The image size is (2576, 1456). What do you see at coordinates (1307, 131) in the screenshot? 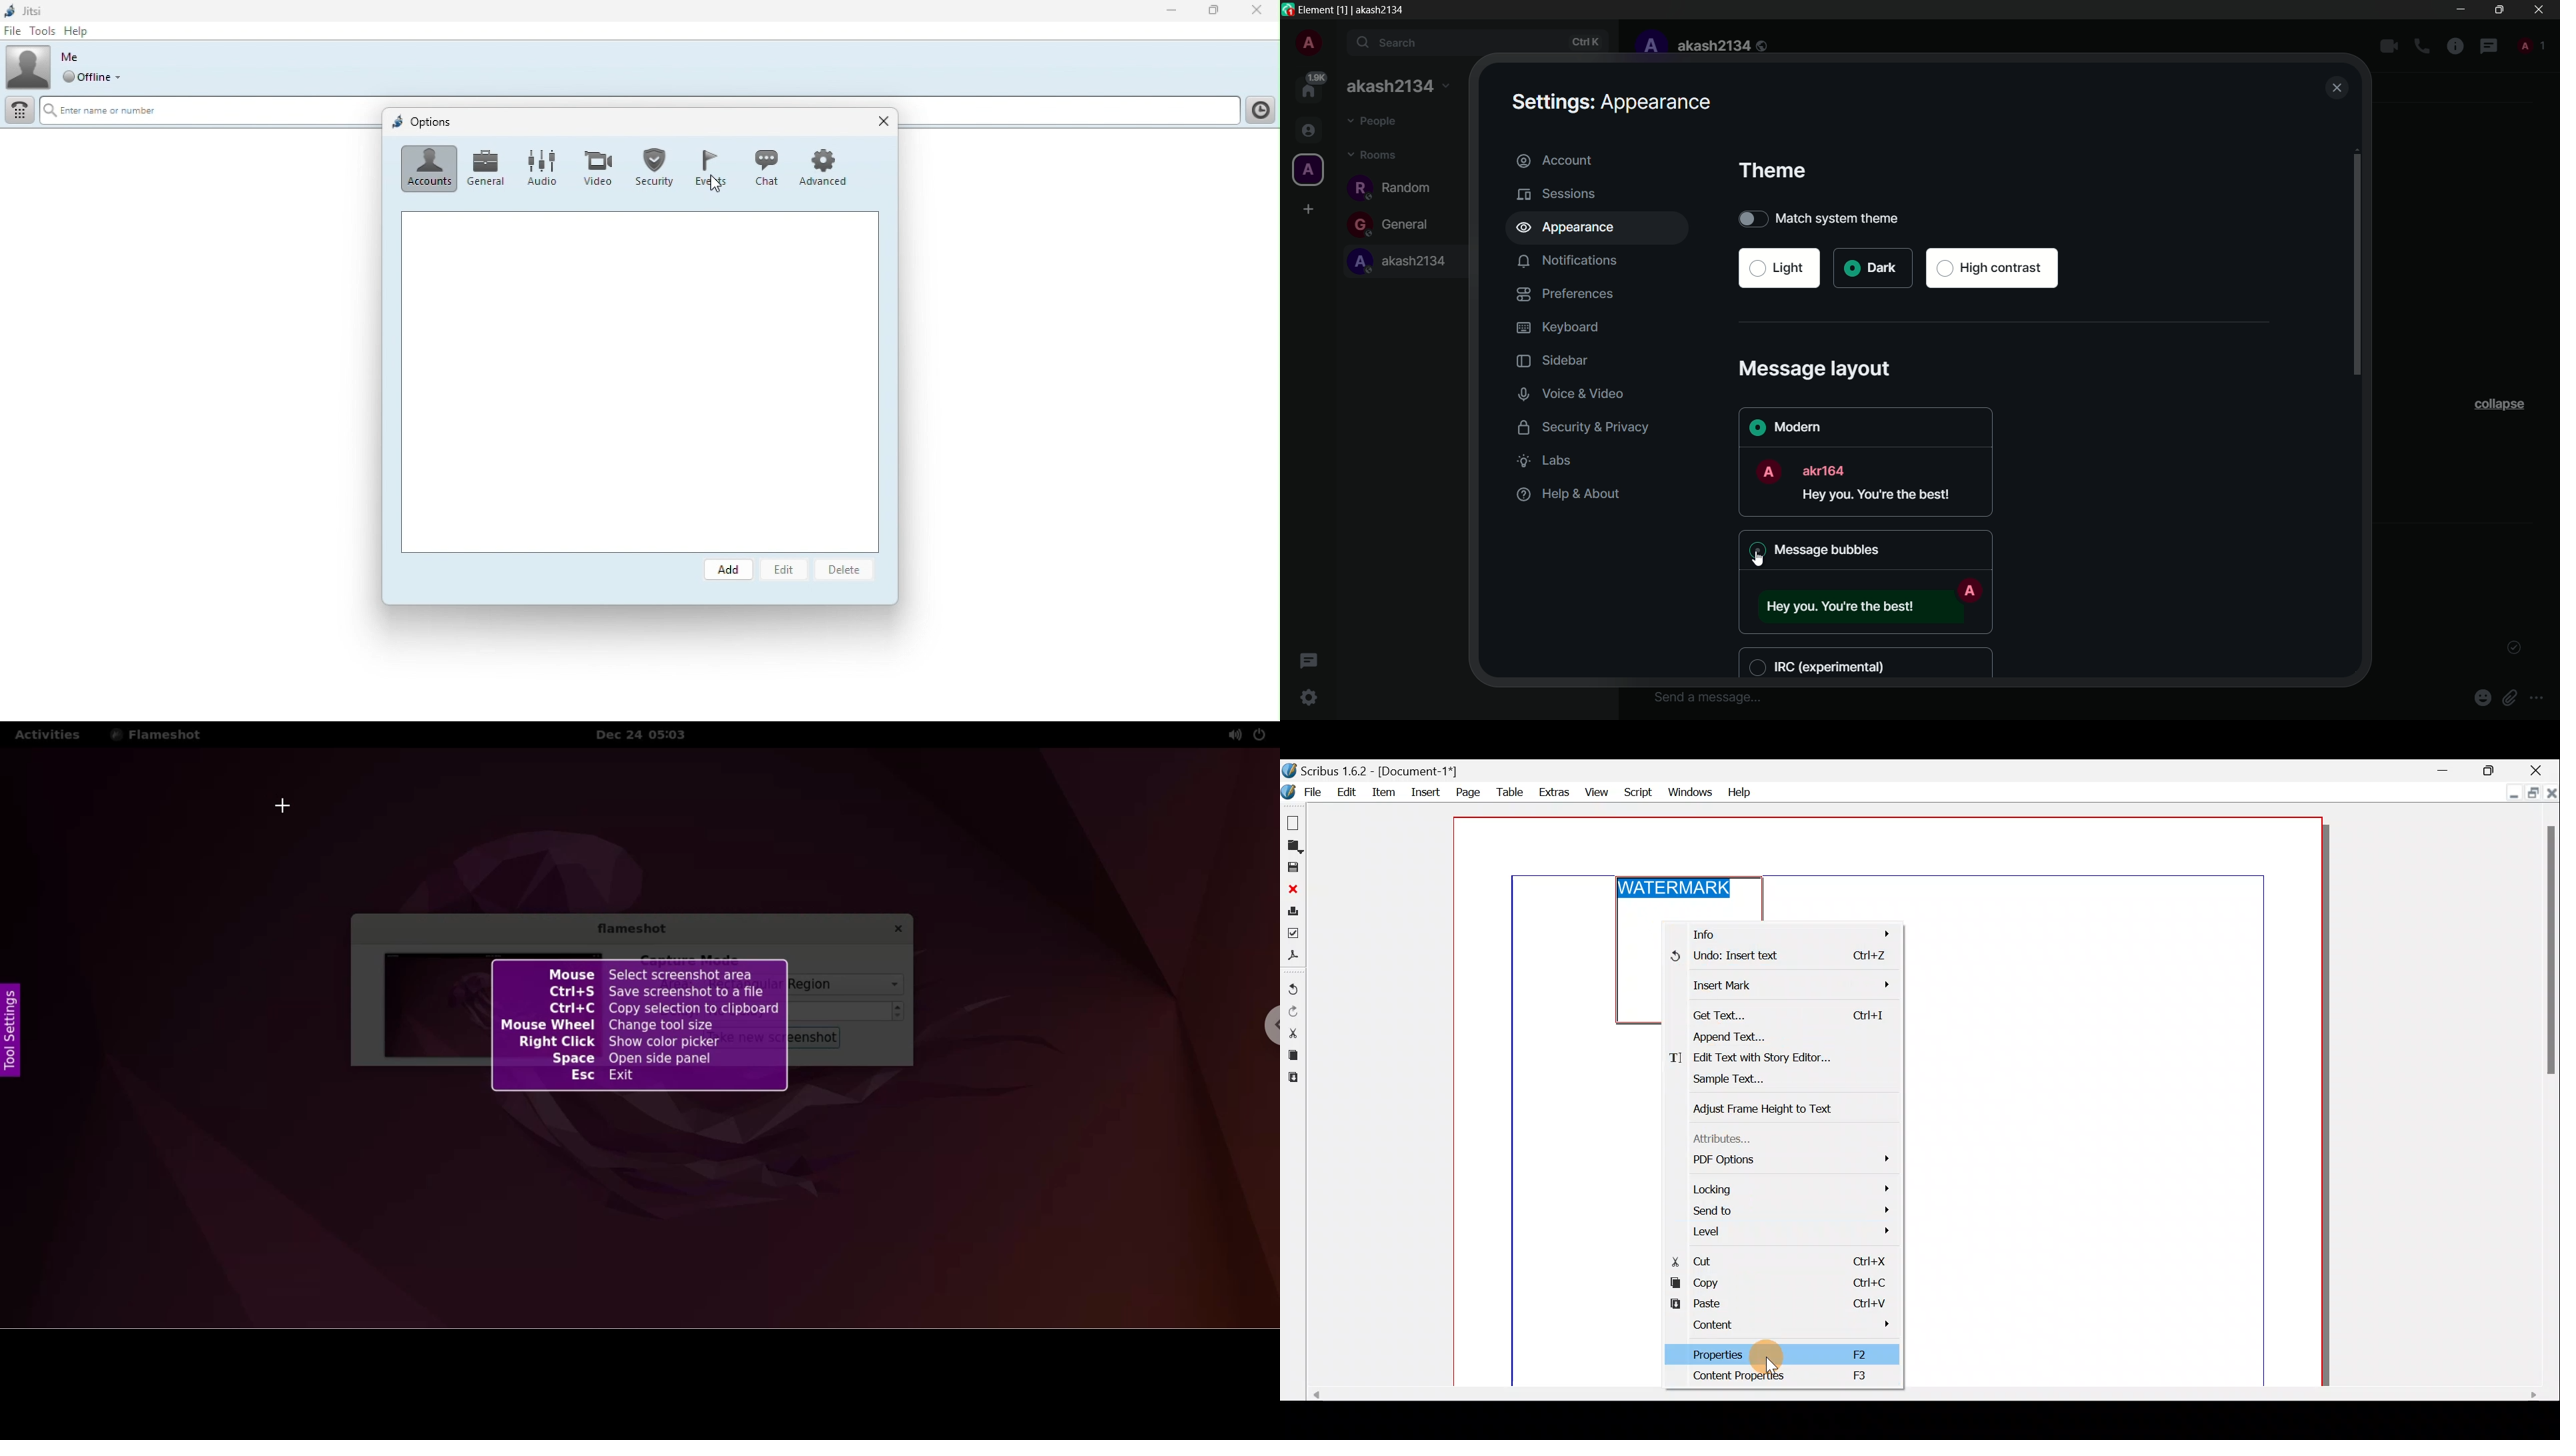
I see `people icon` at bounding box center [1307, 131].